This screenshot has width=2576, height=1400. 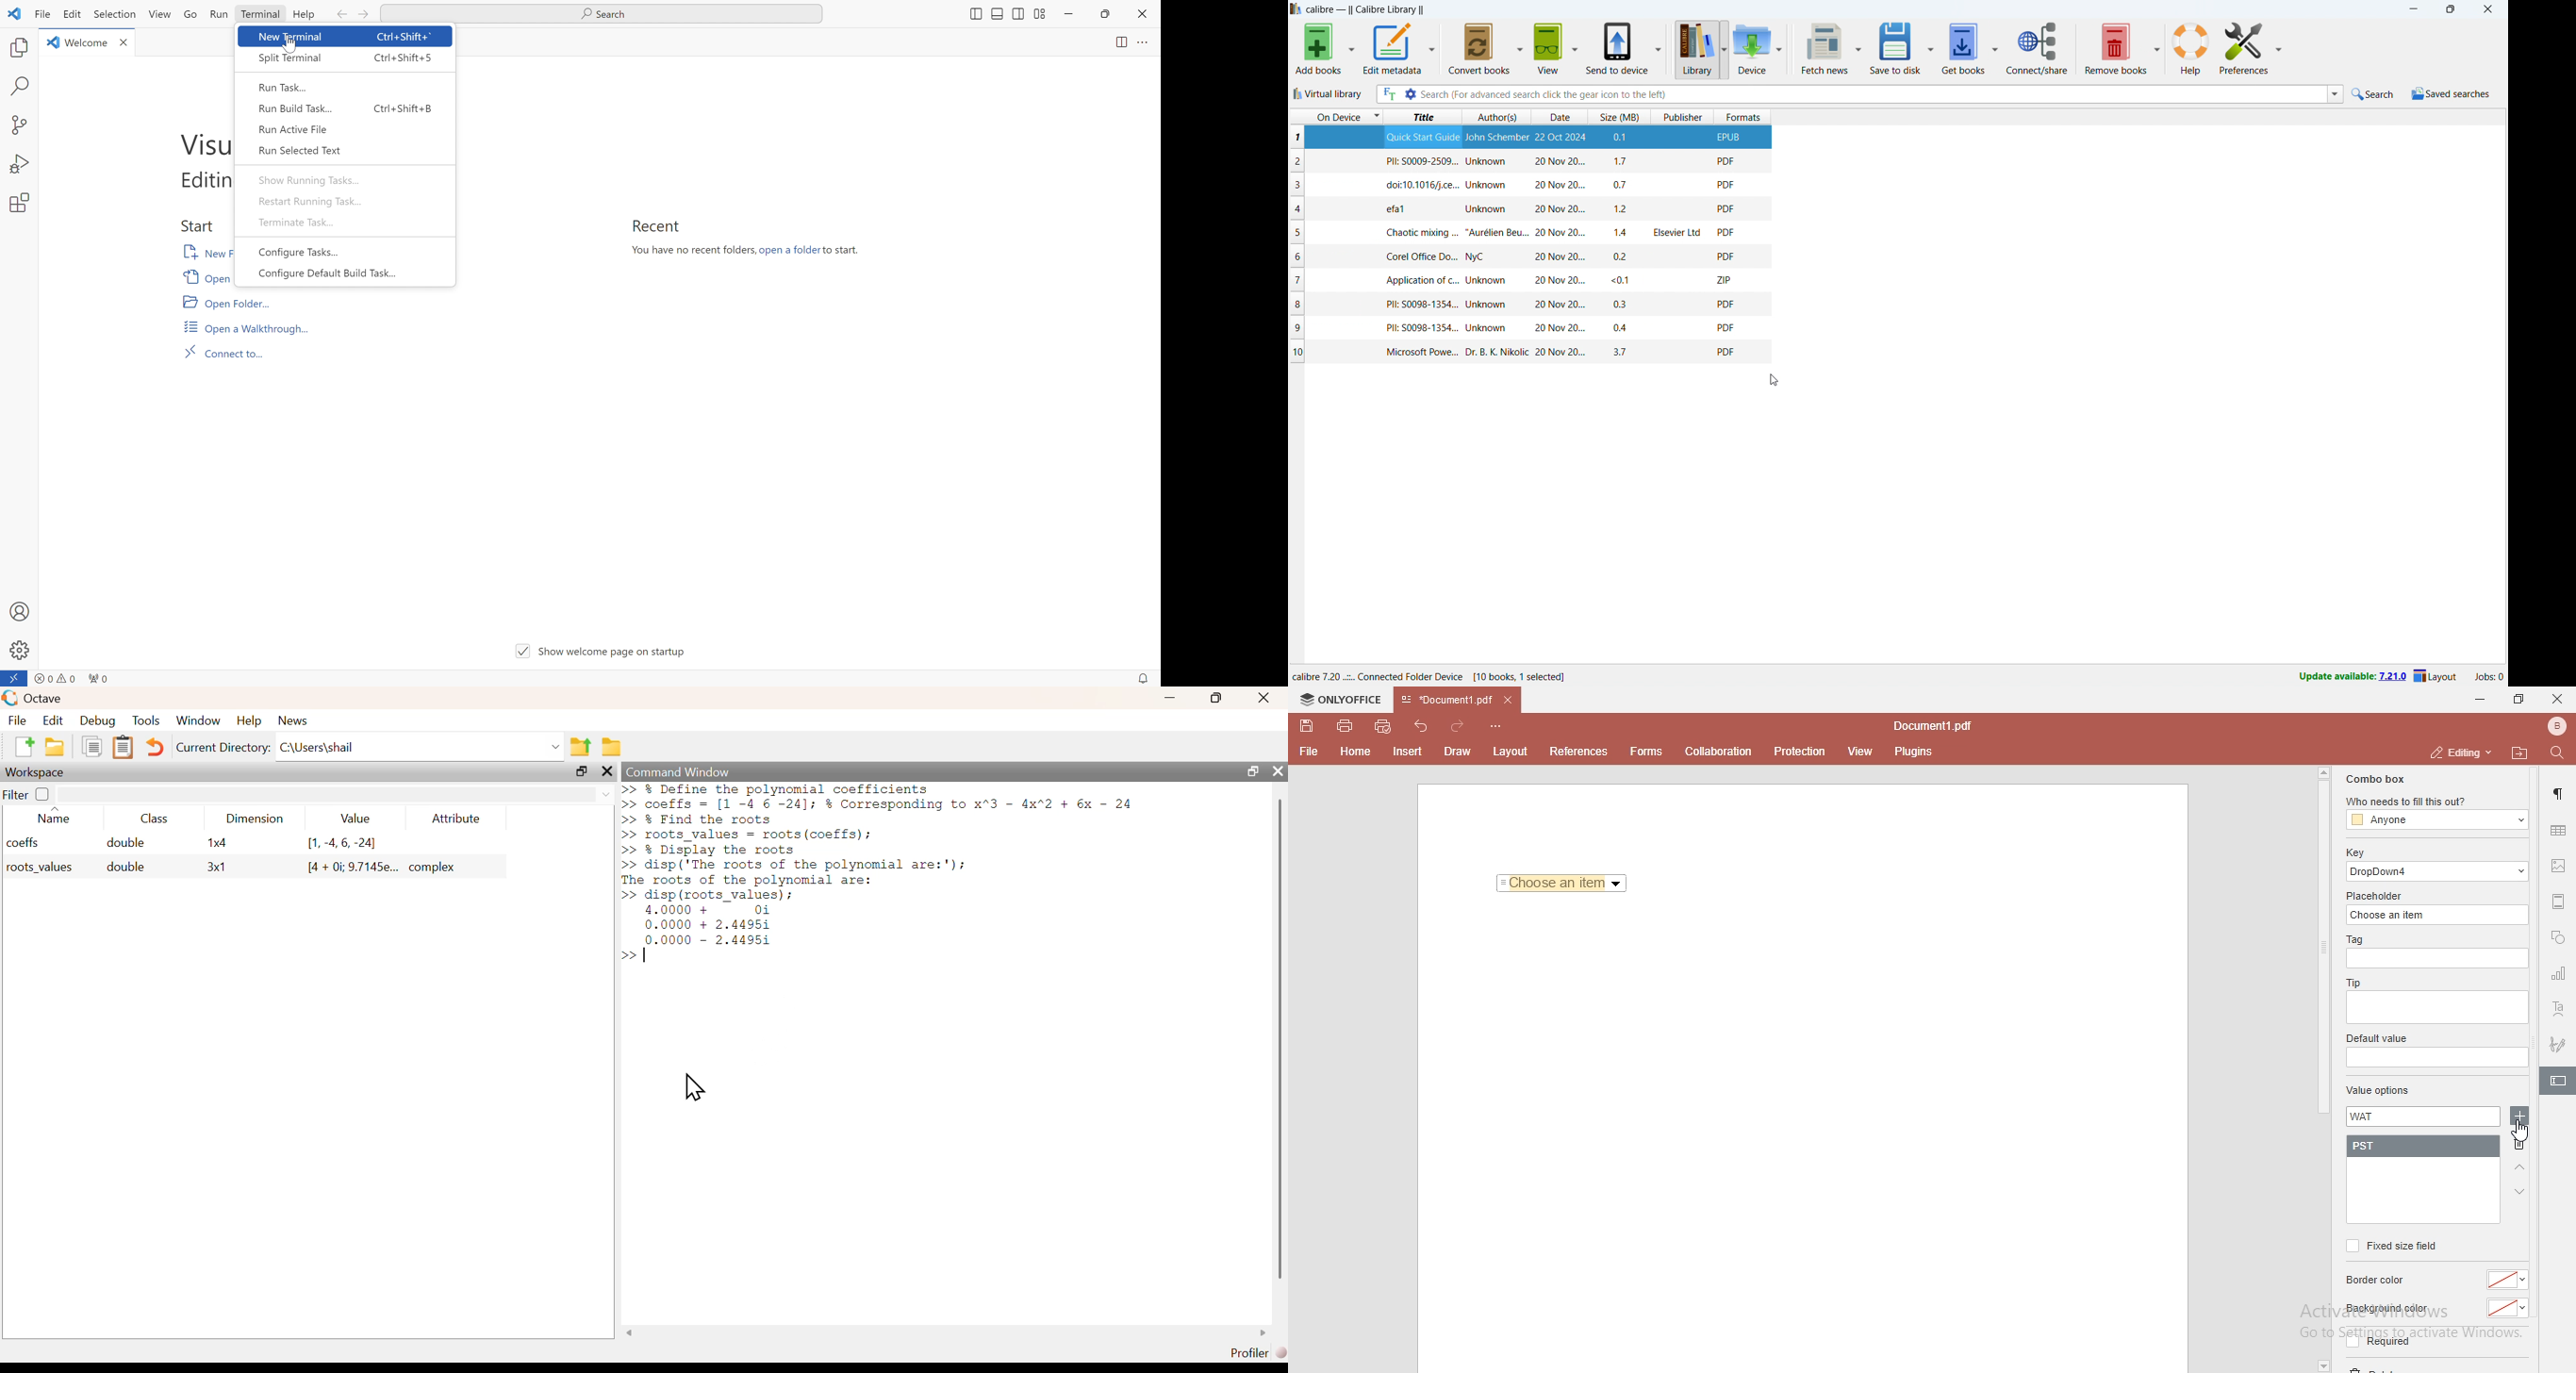 I want to click on send to device options, so click(x=1660, y=46).